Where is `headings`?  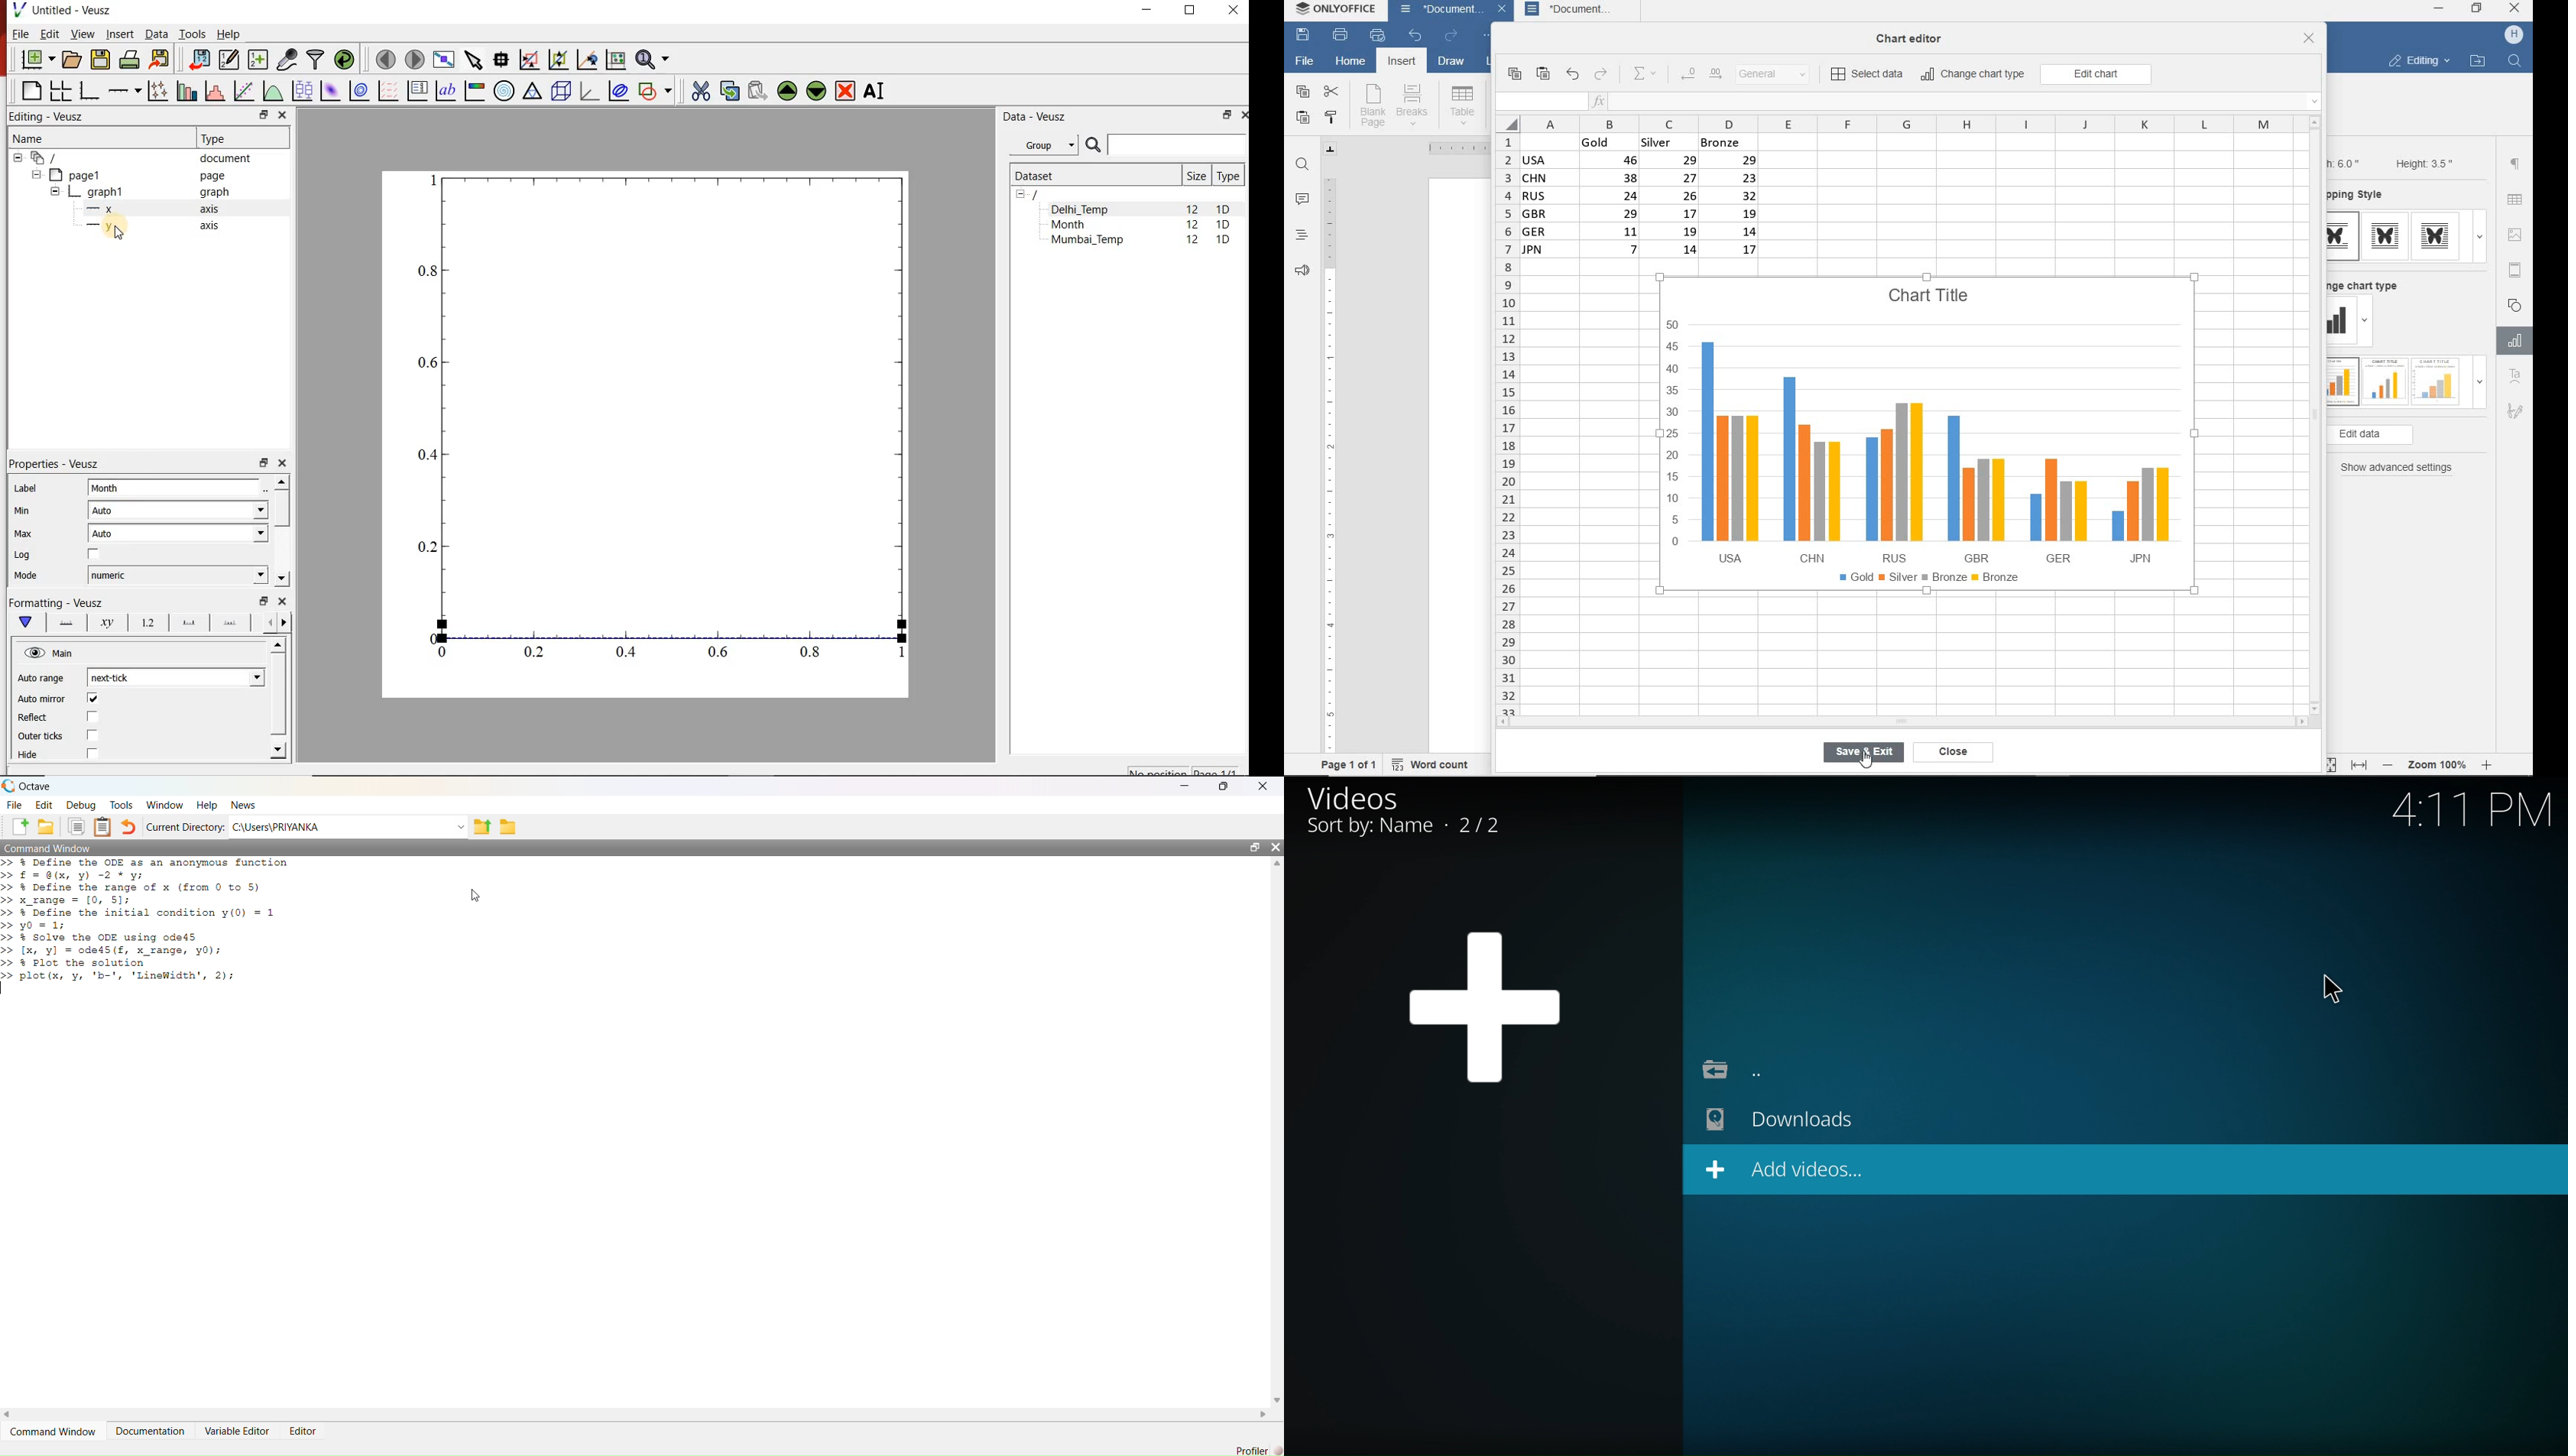
headings is located at coordinates (1300, 237).